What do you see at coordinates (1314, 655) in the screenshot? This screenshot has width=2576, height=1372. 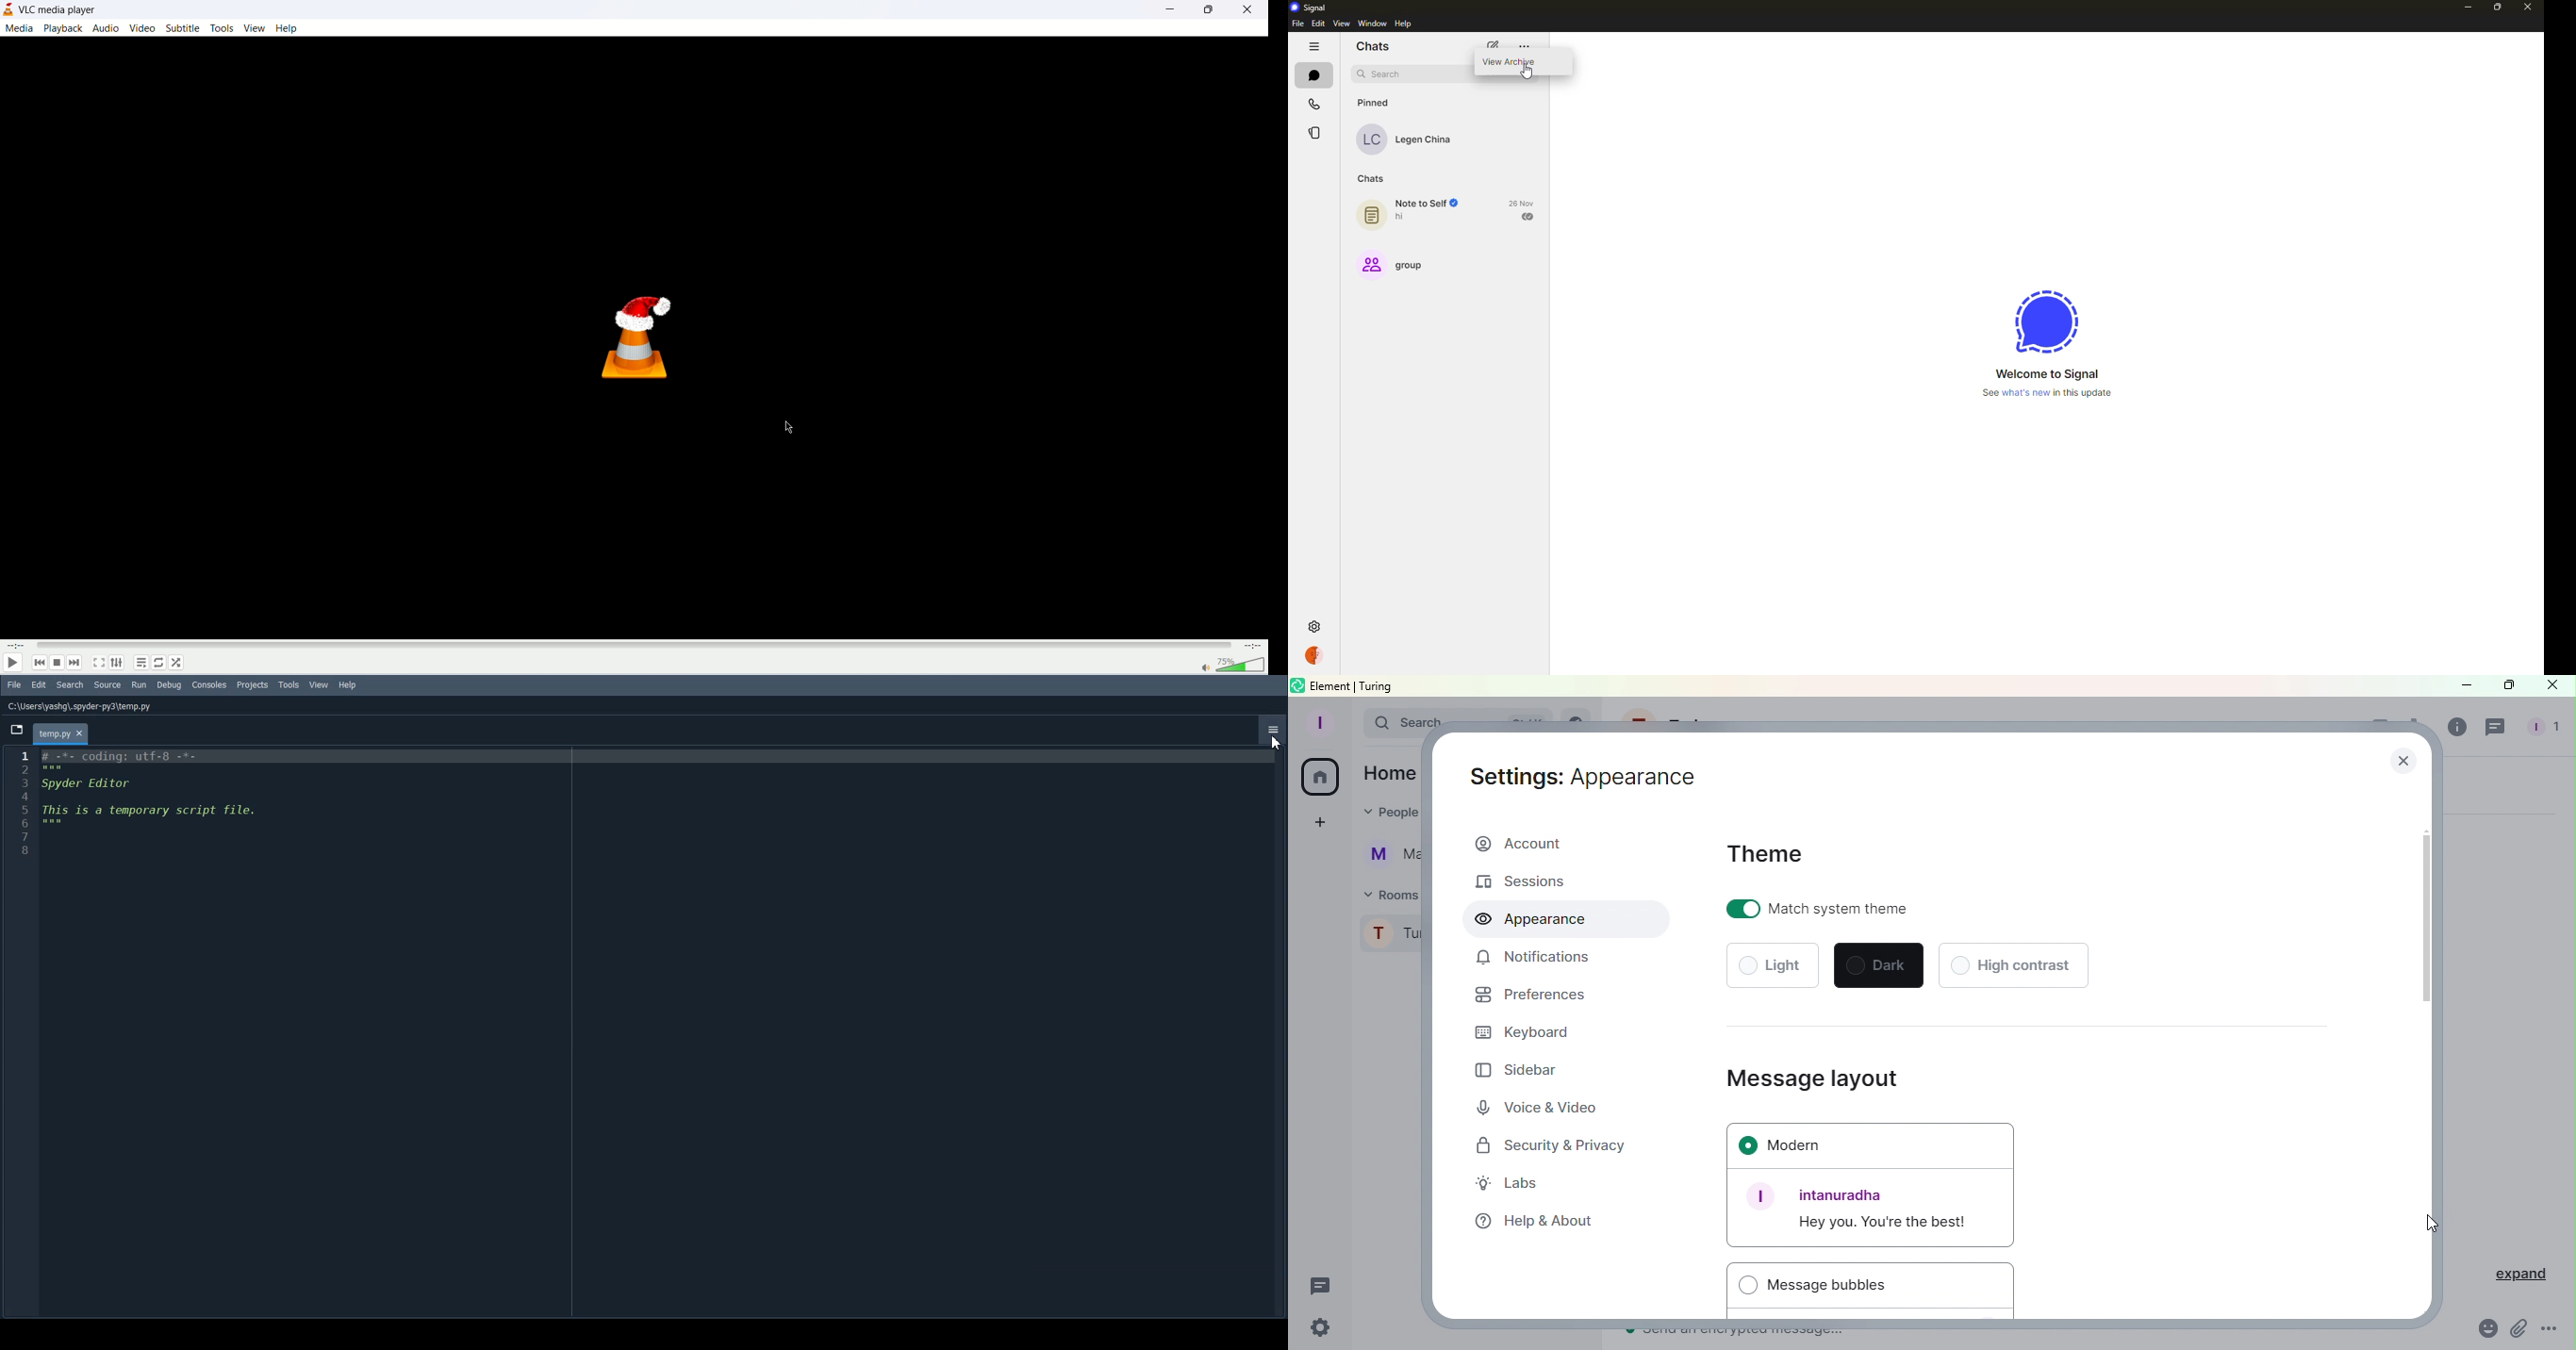 I see `profile` at bounding box center [1314, 655].